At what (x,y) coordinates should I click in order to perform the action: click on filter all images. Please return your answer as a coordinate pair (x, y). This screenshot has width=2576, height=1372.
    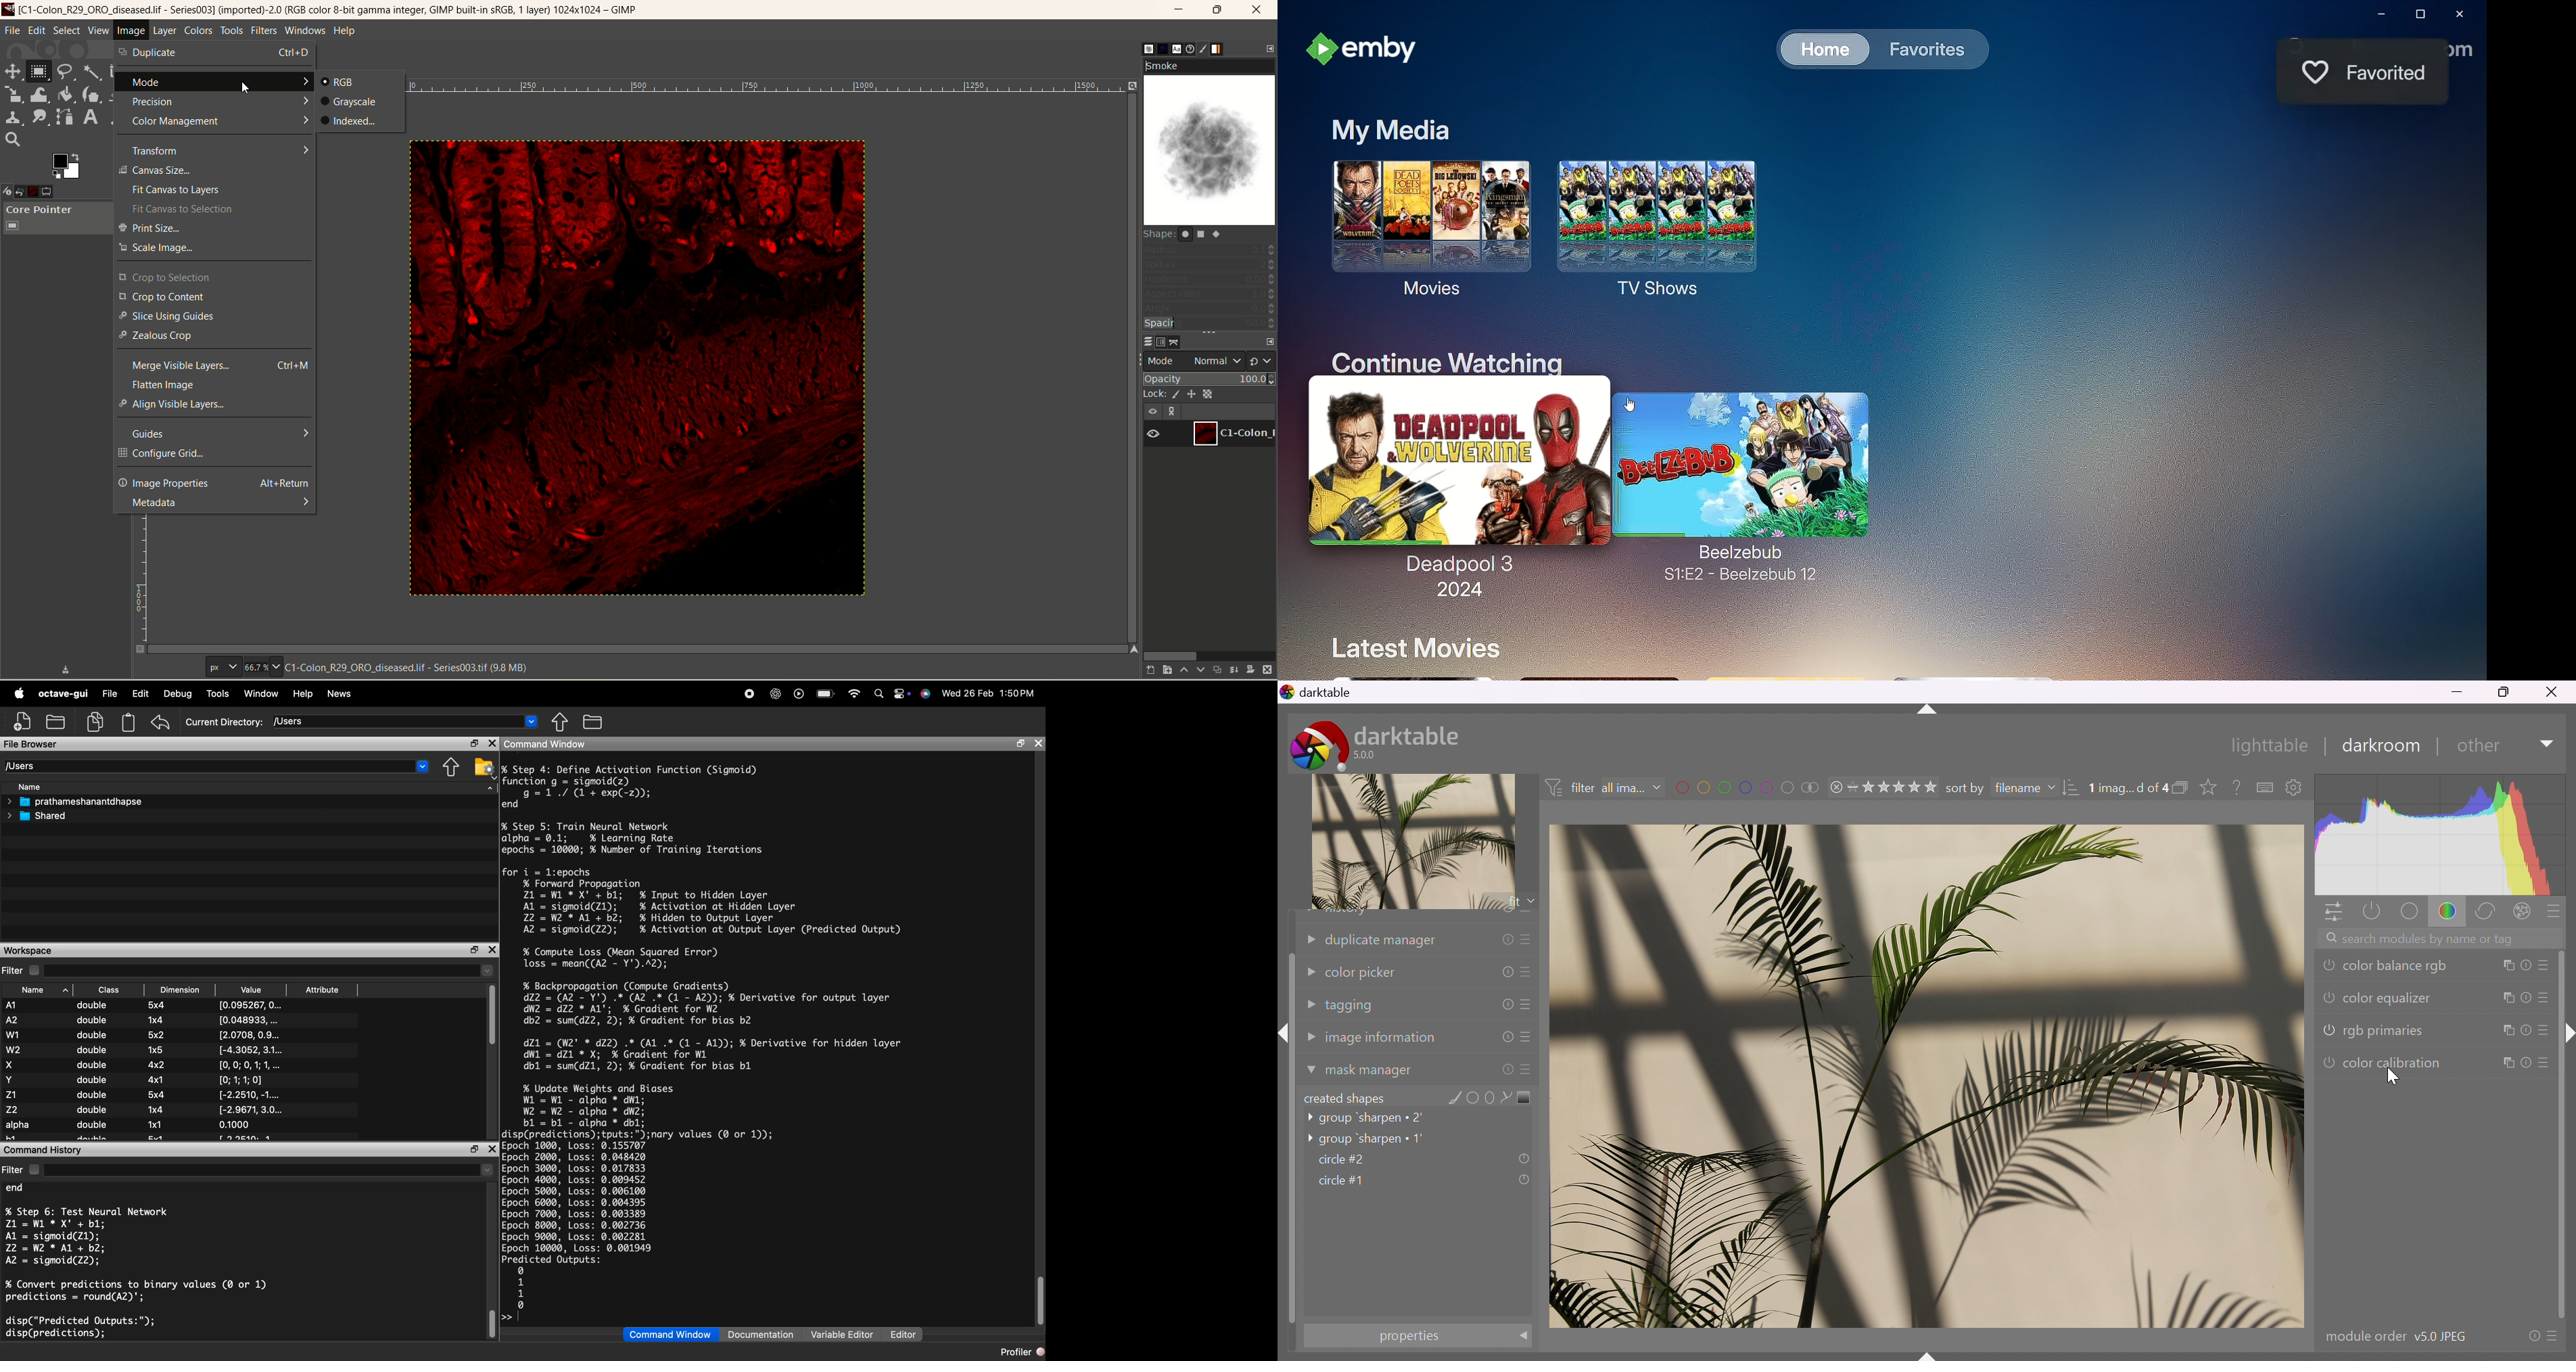
    Looking at the image, I should click on (1606, 786).